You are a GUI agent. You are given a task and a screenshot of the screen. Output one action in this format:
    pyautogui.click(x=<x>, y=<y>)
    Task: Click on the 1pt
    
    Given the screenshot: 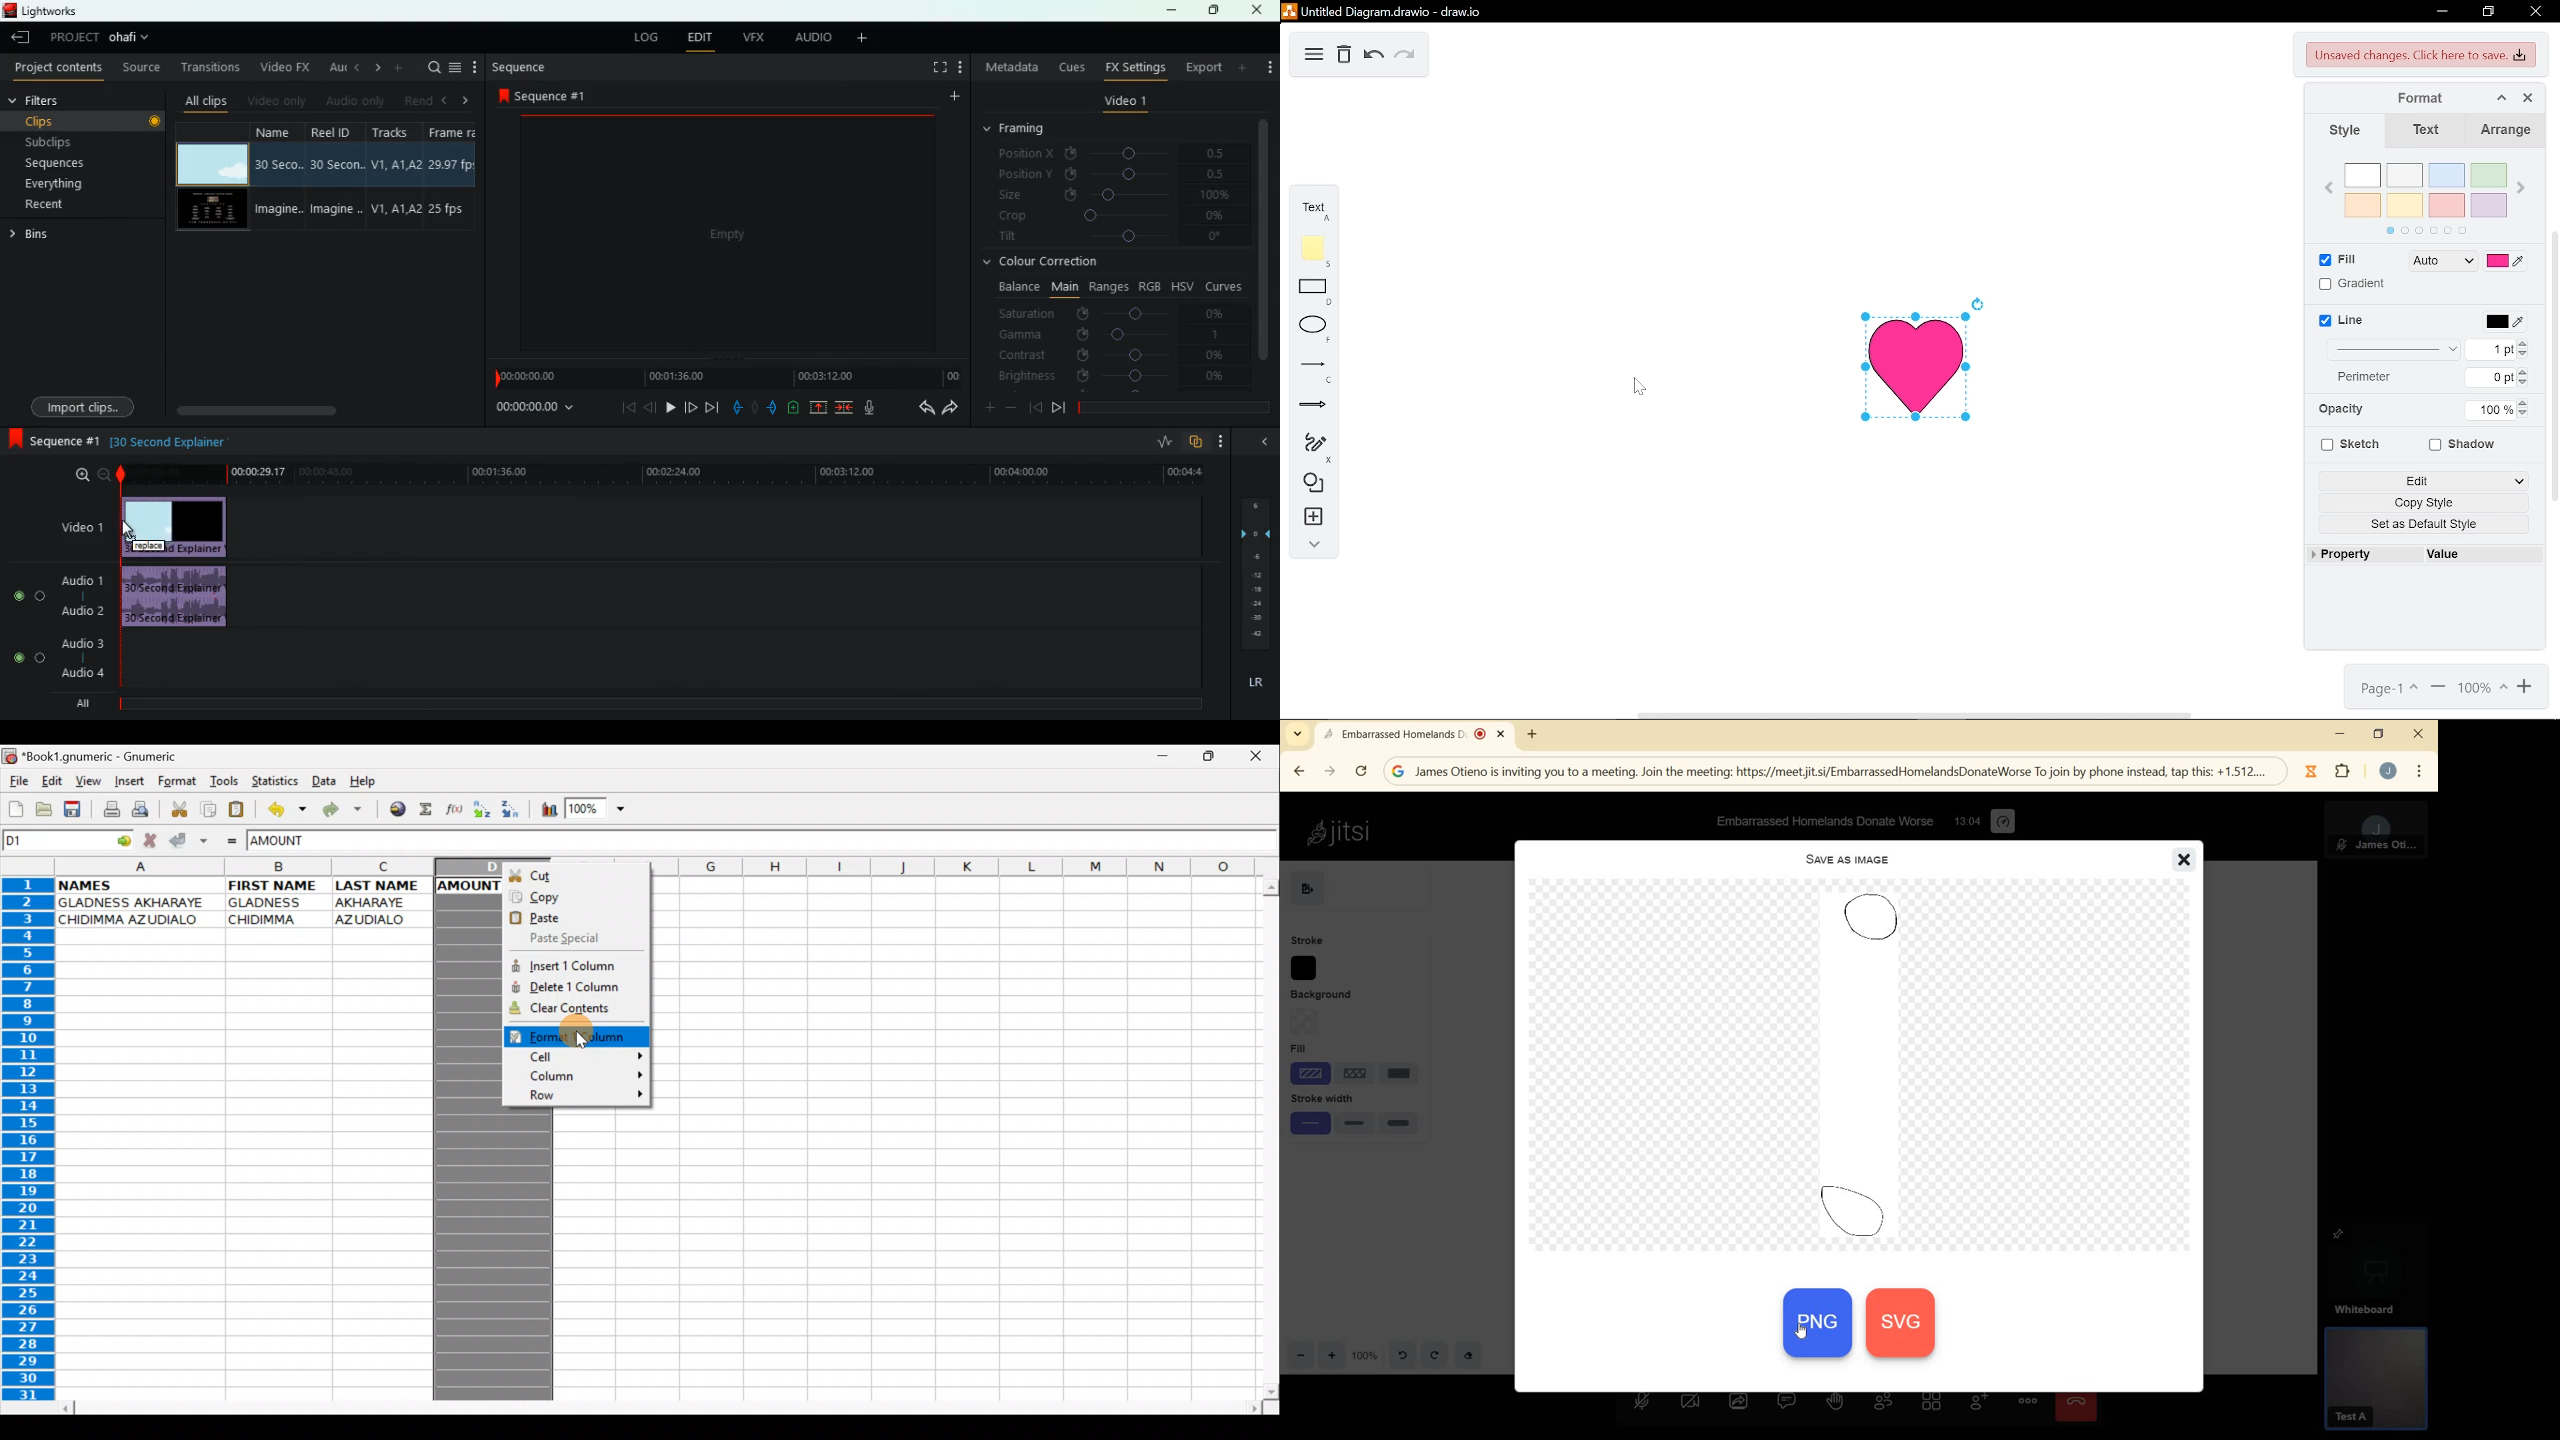 What is the action you would take?
    pyautogui.click(x=2499, y=349)
    